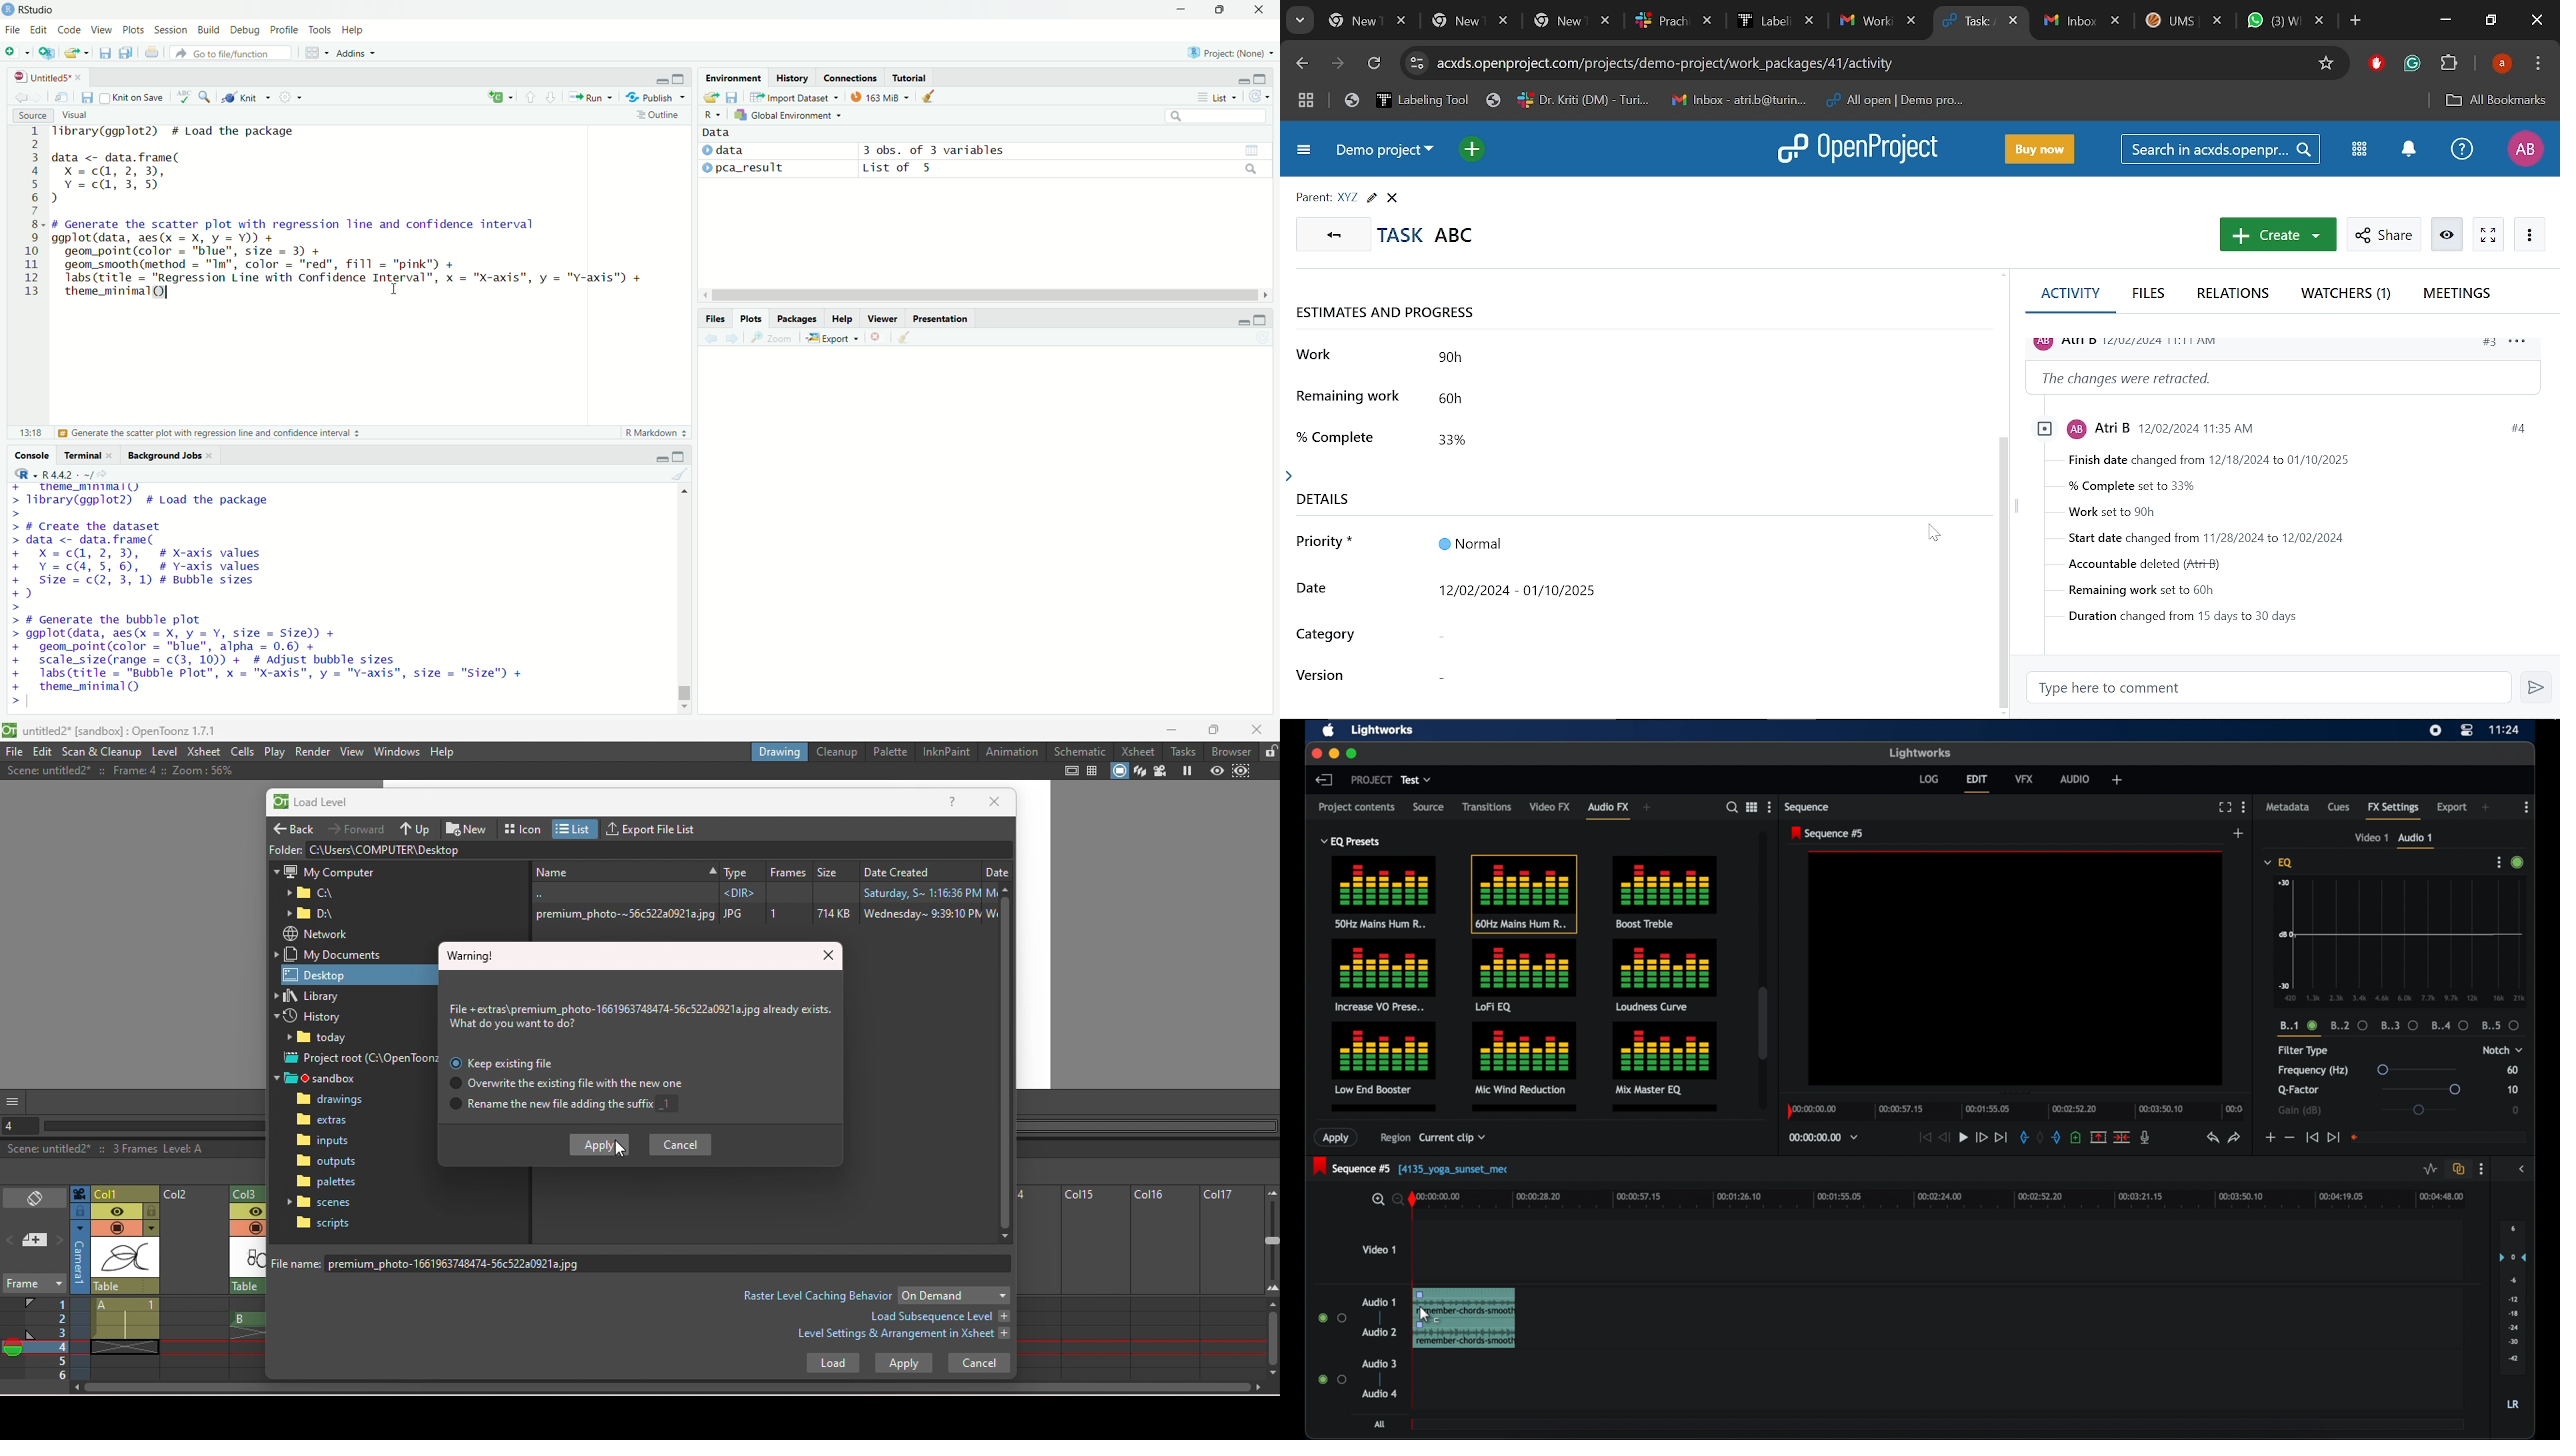 The image size is (2576, 1456). What do you see at coordinates (1072, 771) in the screenshot?
I see `Safe area` at bounding box center [1072, 771].